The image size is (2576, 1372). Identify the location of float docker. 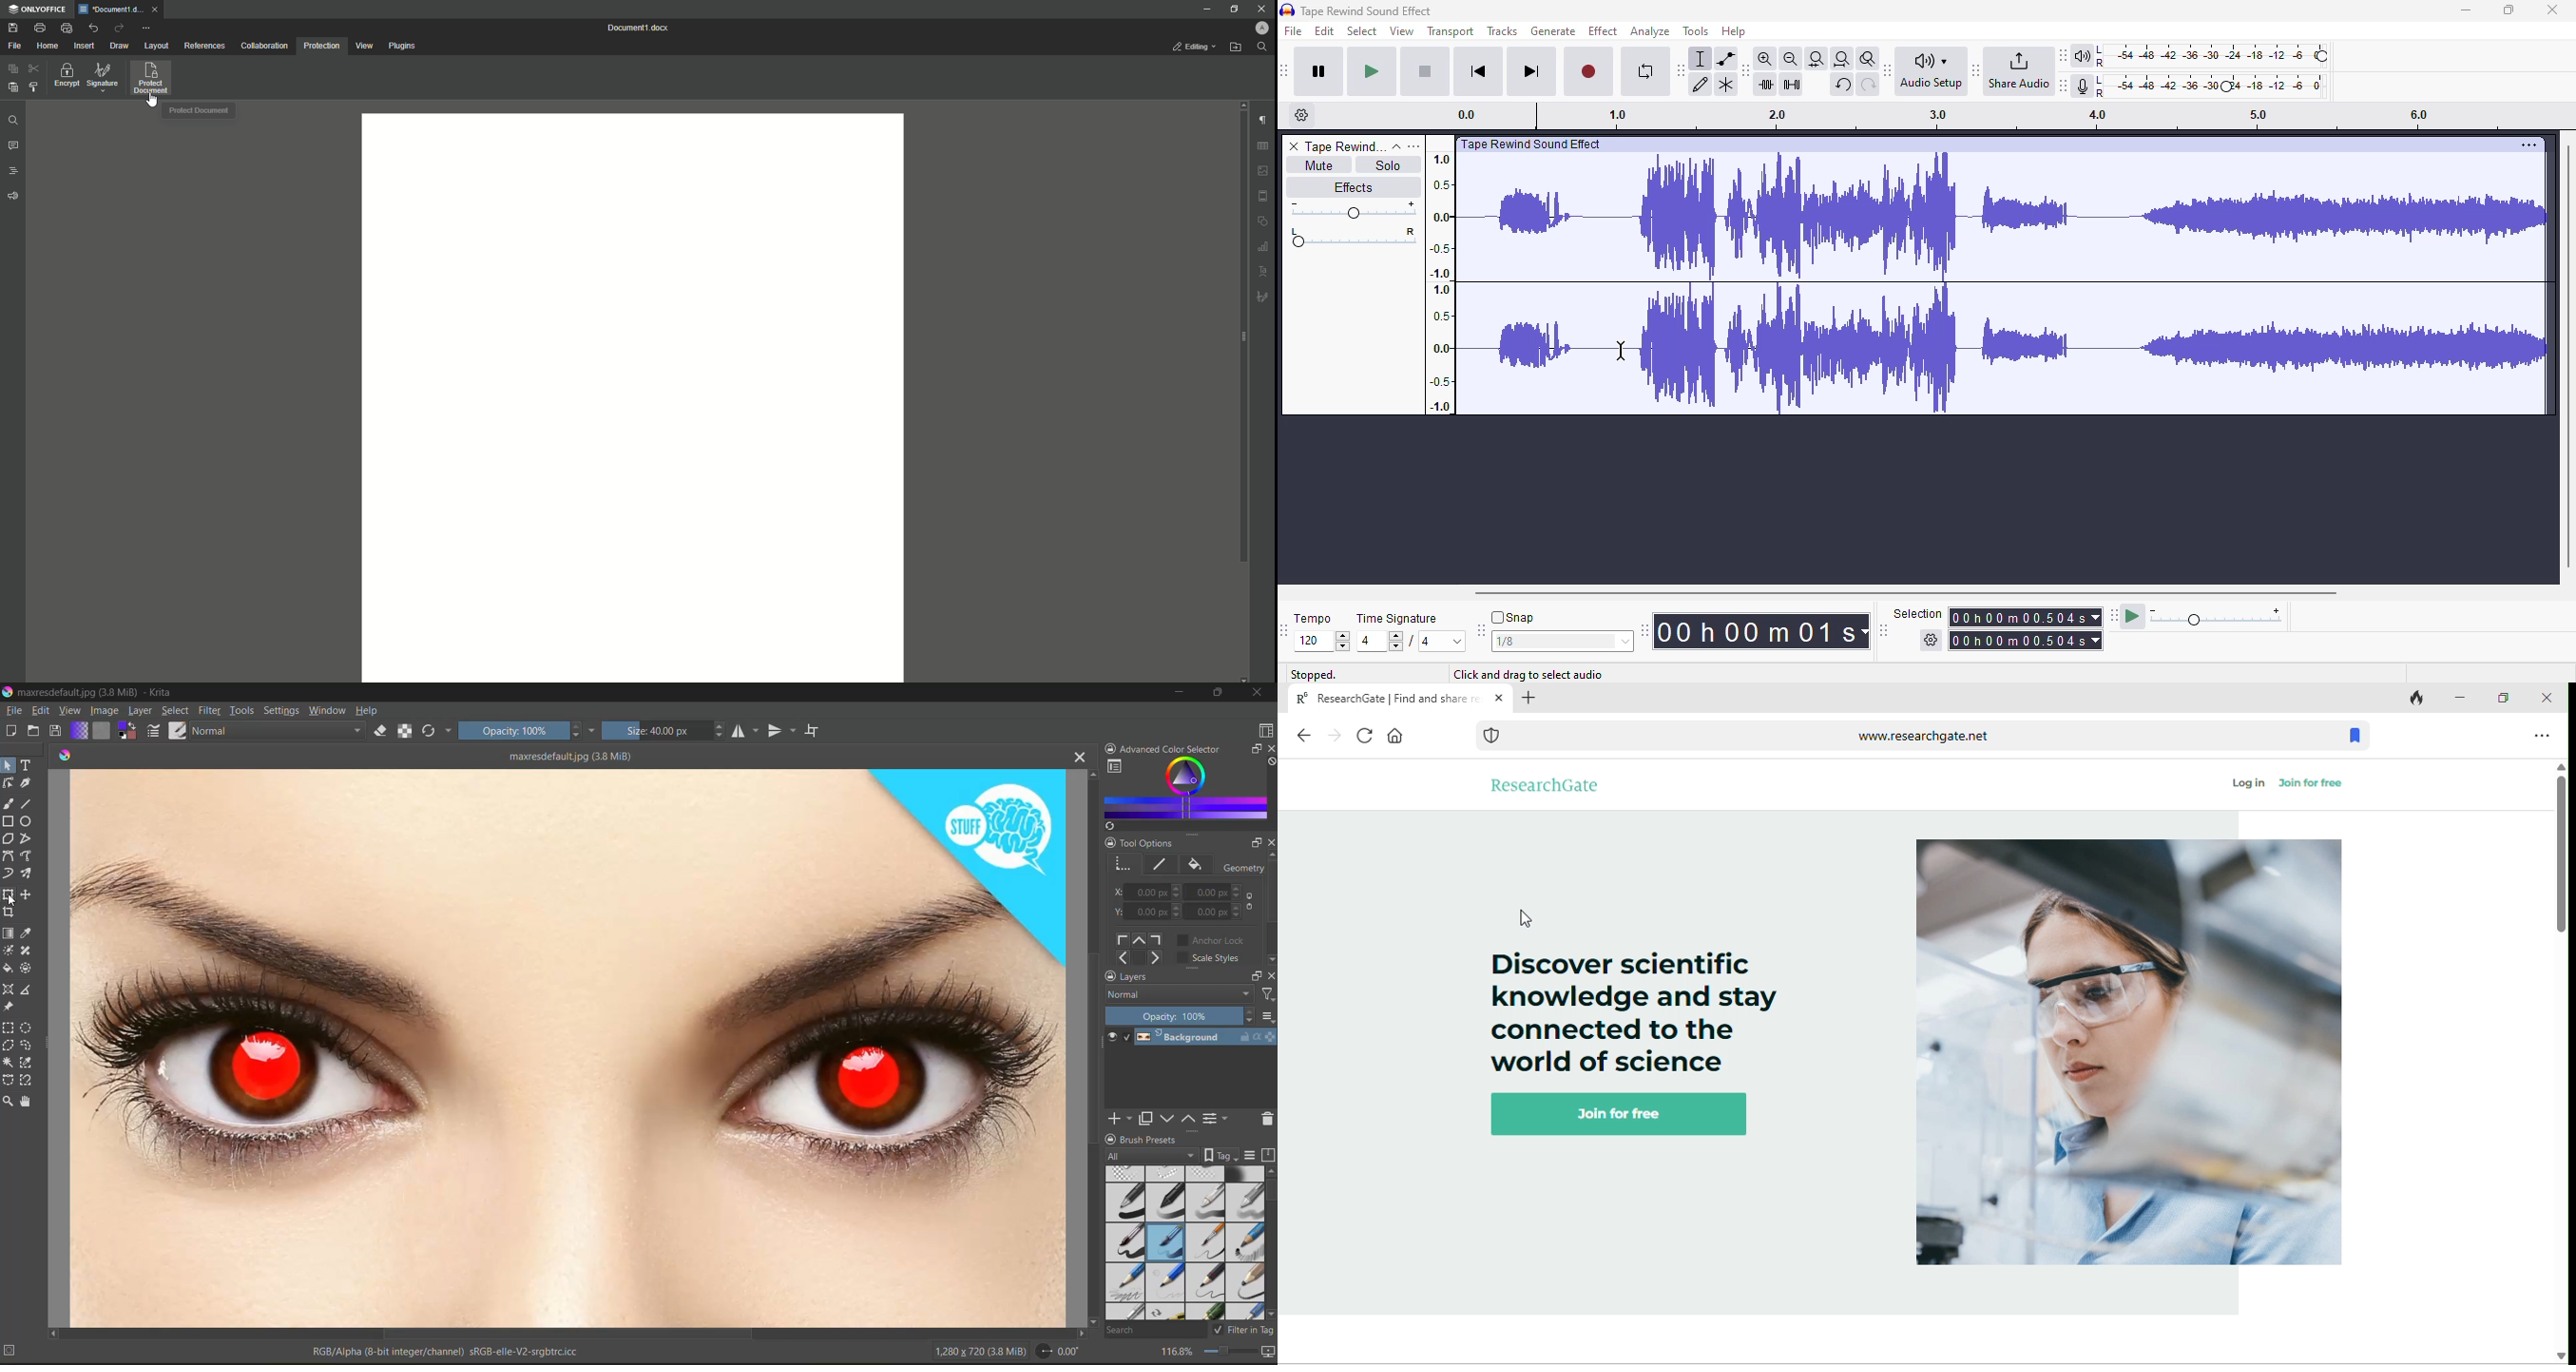
(1257, 976).